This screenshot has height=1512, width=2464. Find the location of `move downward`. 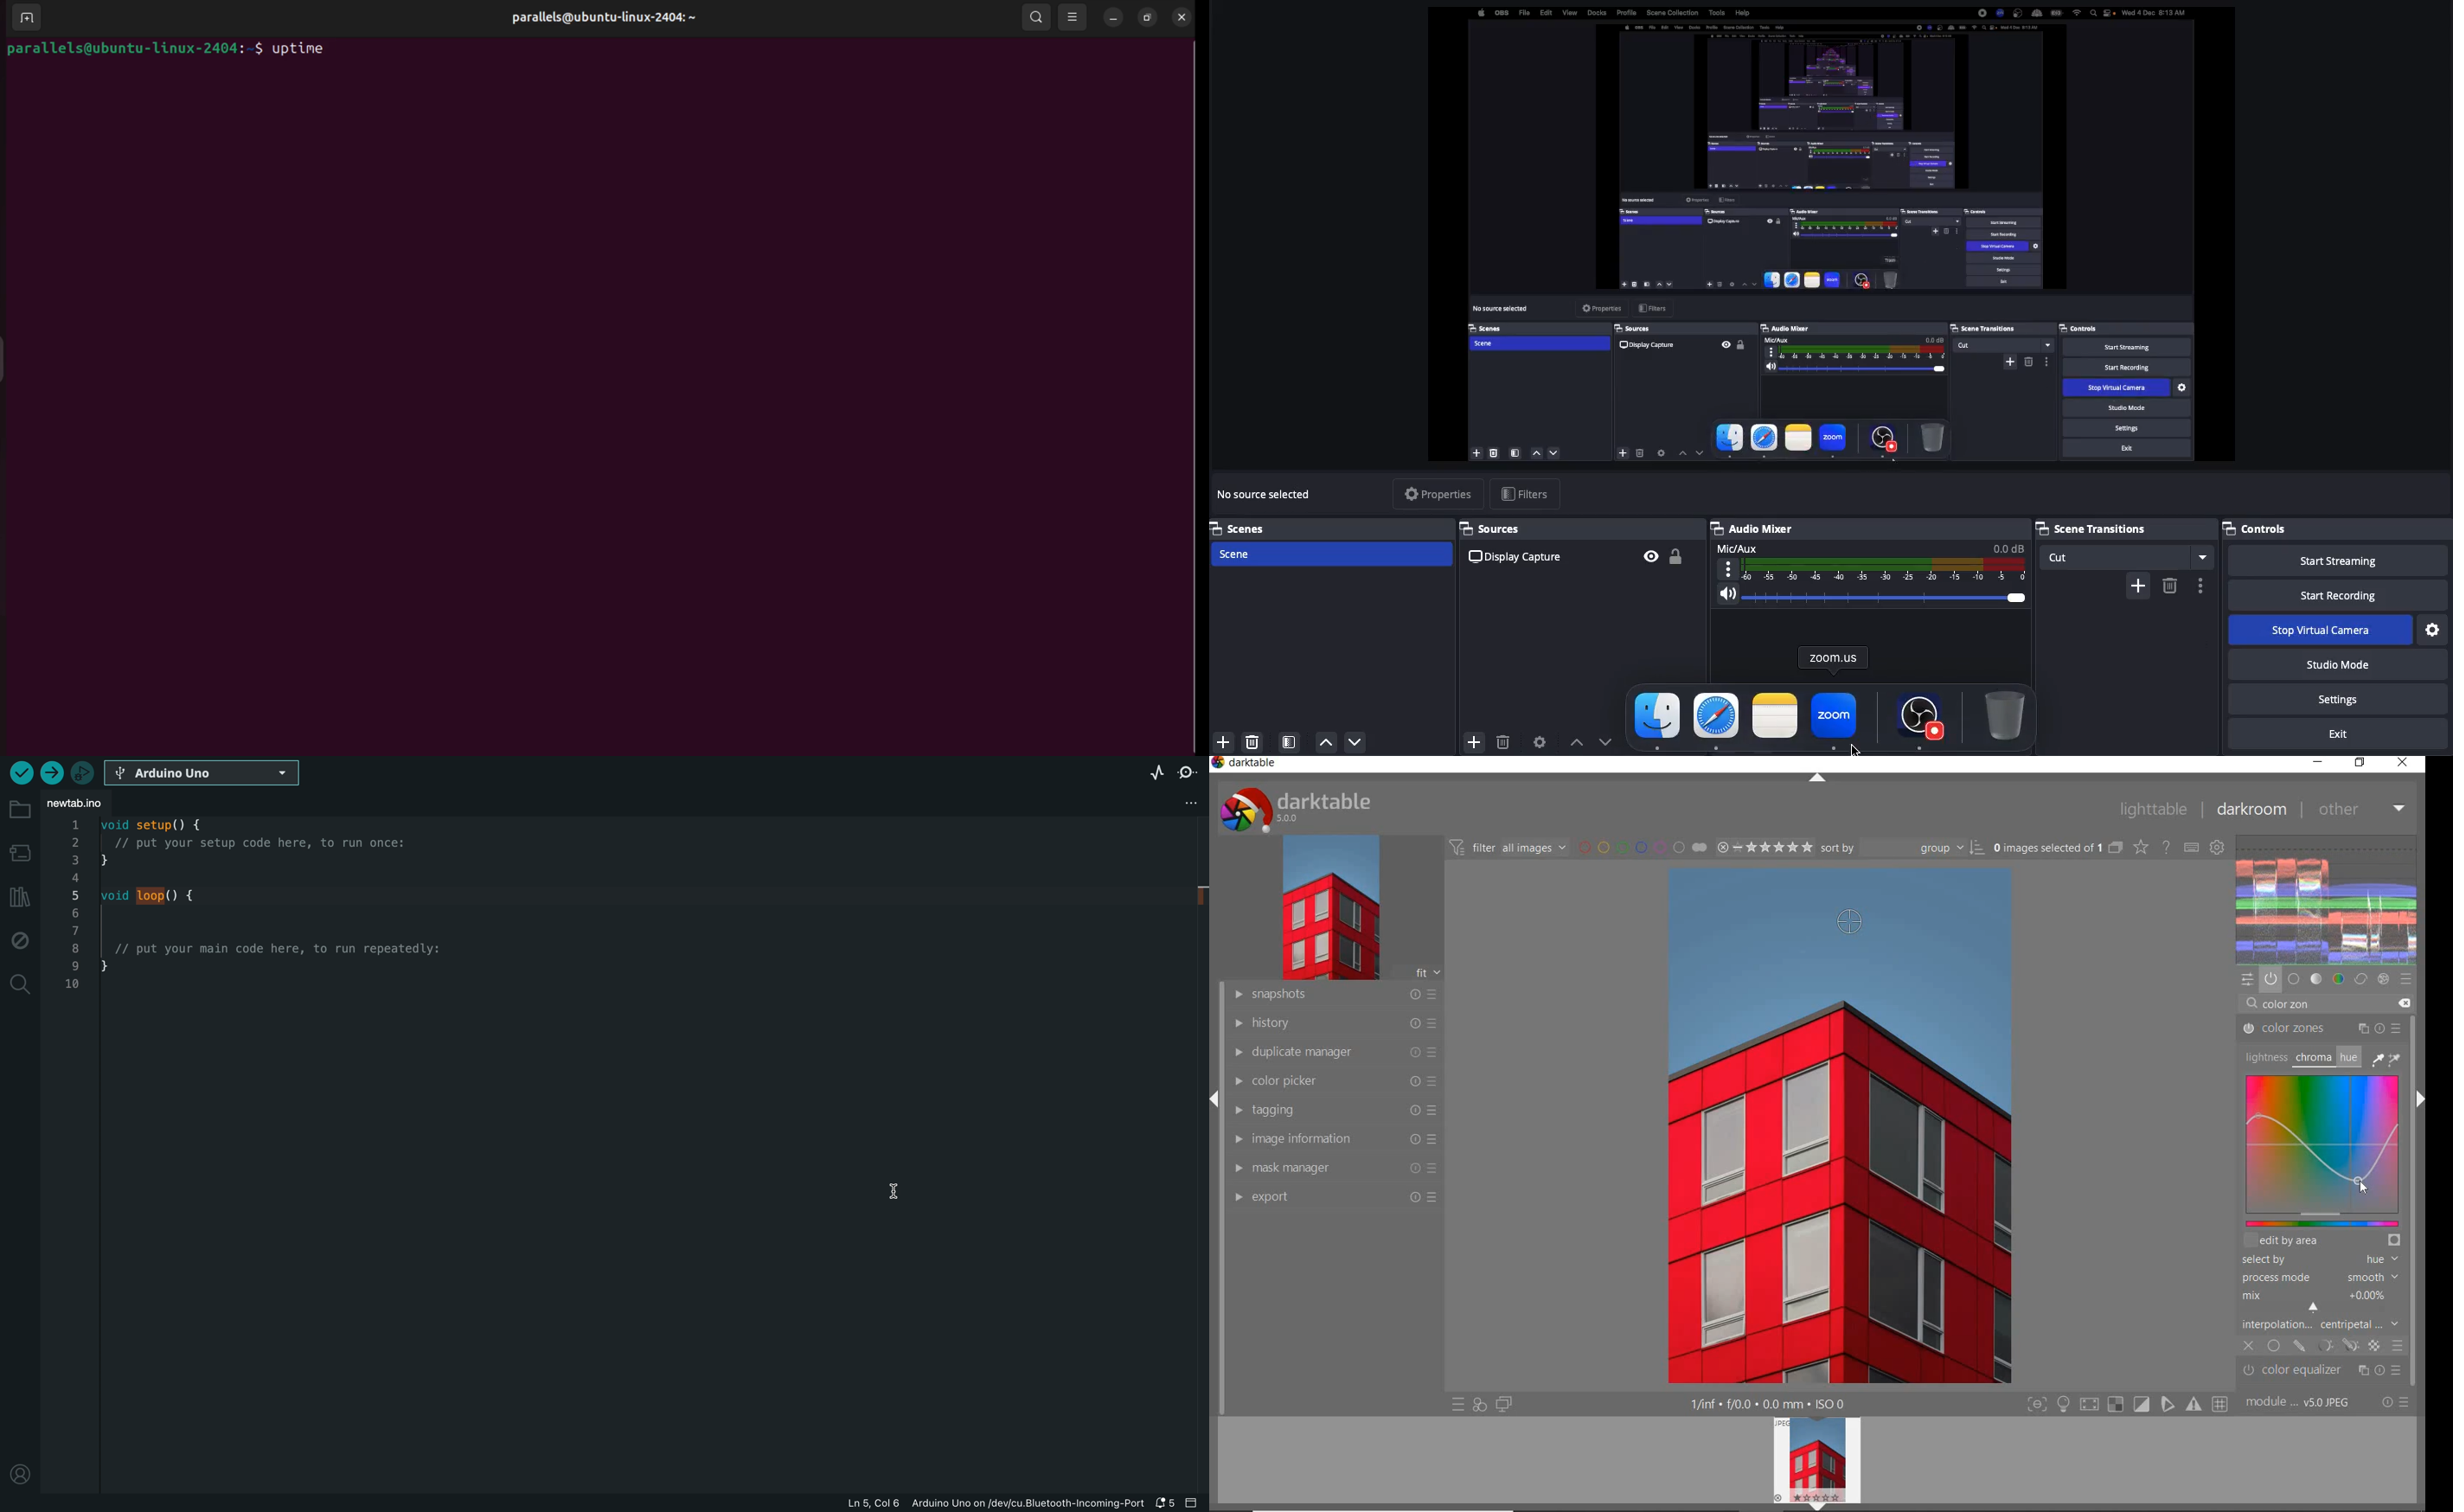

move downward is located at coordinates (1611, 740).